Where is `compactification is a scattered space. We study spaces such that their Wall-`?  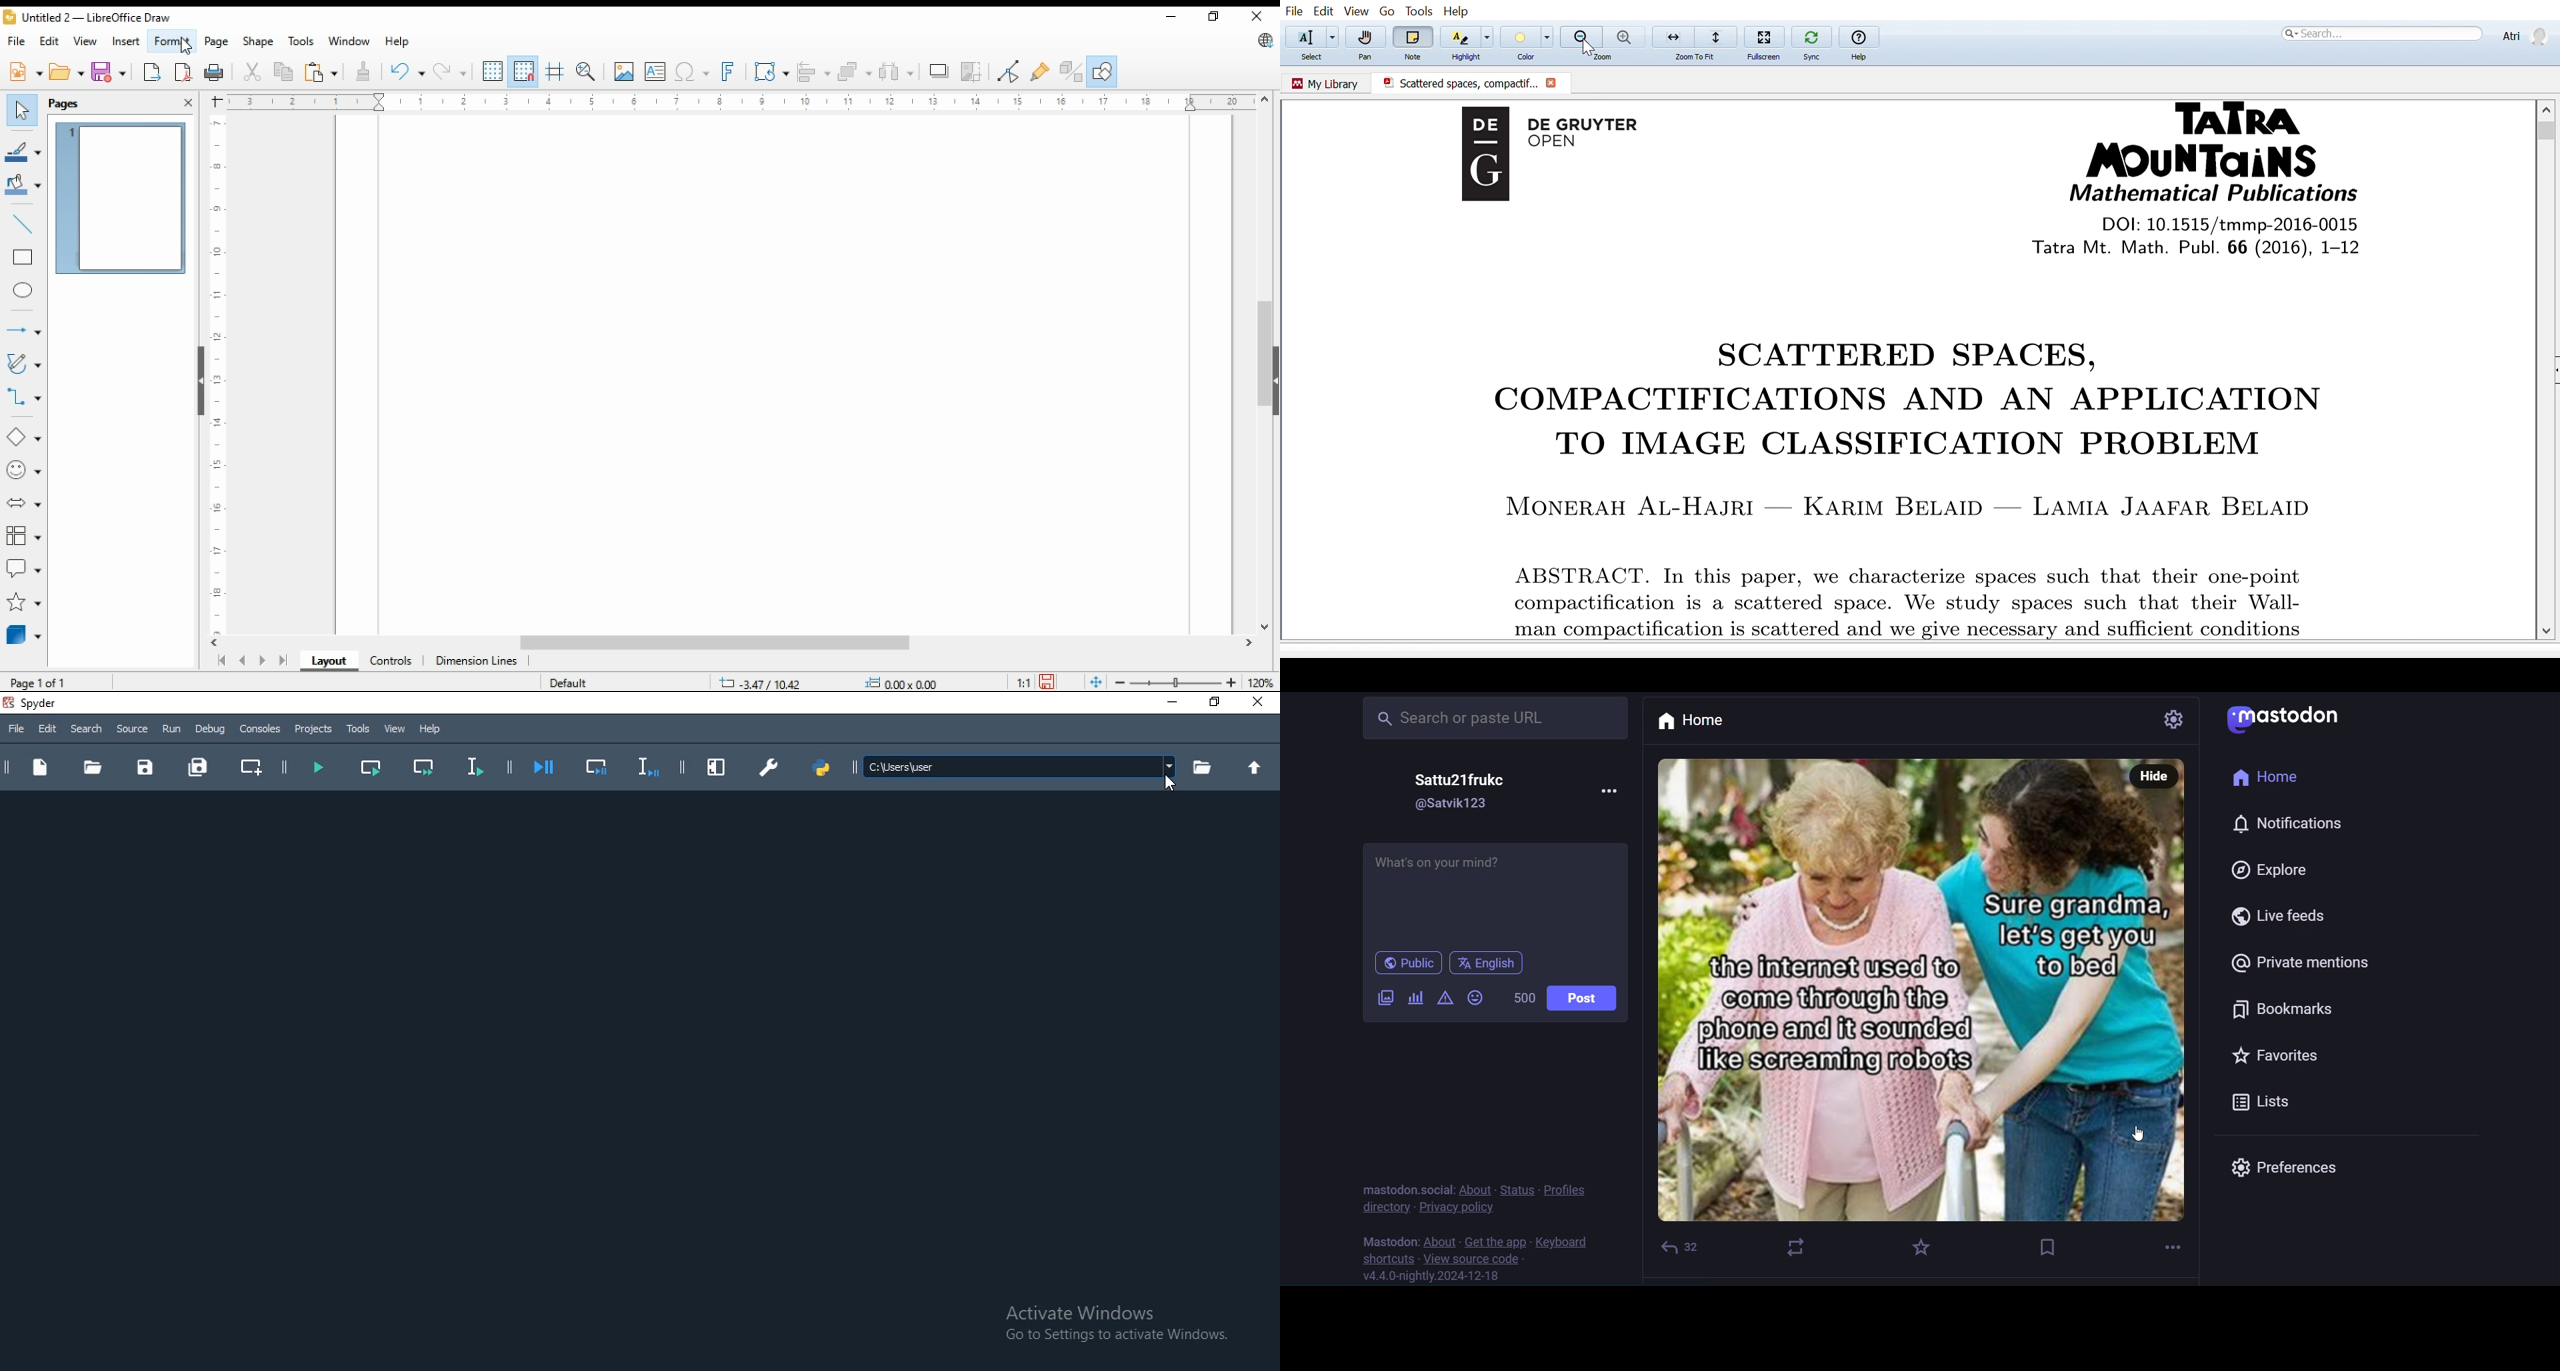 compactification is a scattered space. We study spaces such that their Wall- is located at coordinates (1907, 604).